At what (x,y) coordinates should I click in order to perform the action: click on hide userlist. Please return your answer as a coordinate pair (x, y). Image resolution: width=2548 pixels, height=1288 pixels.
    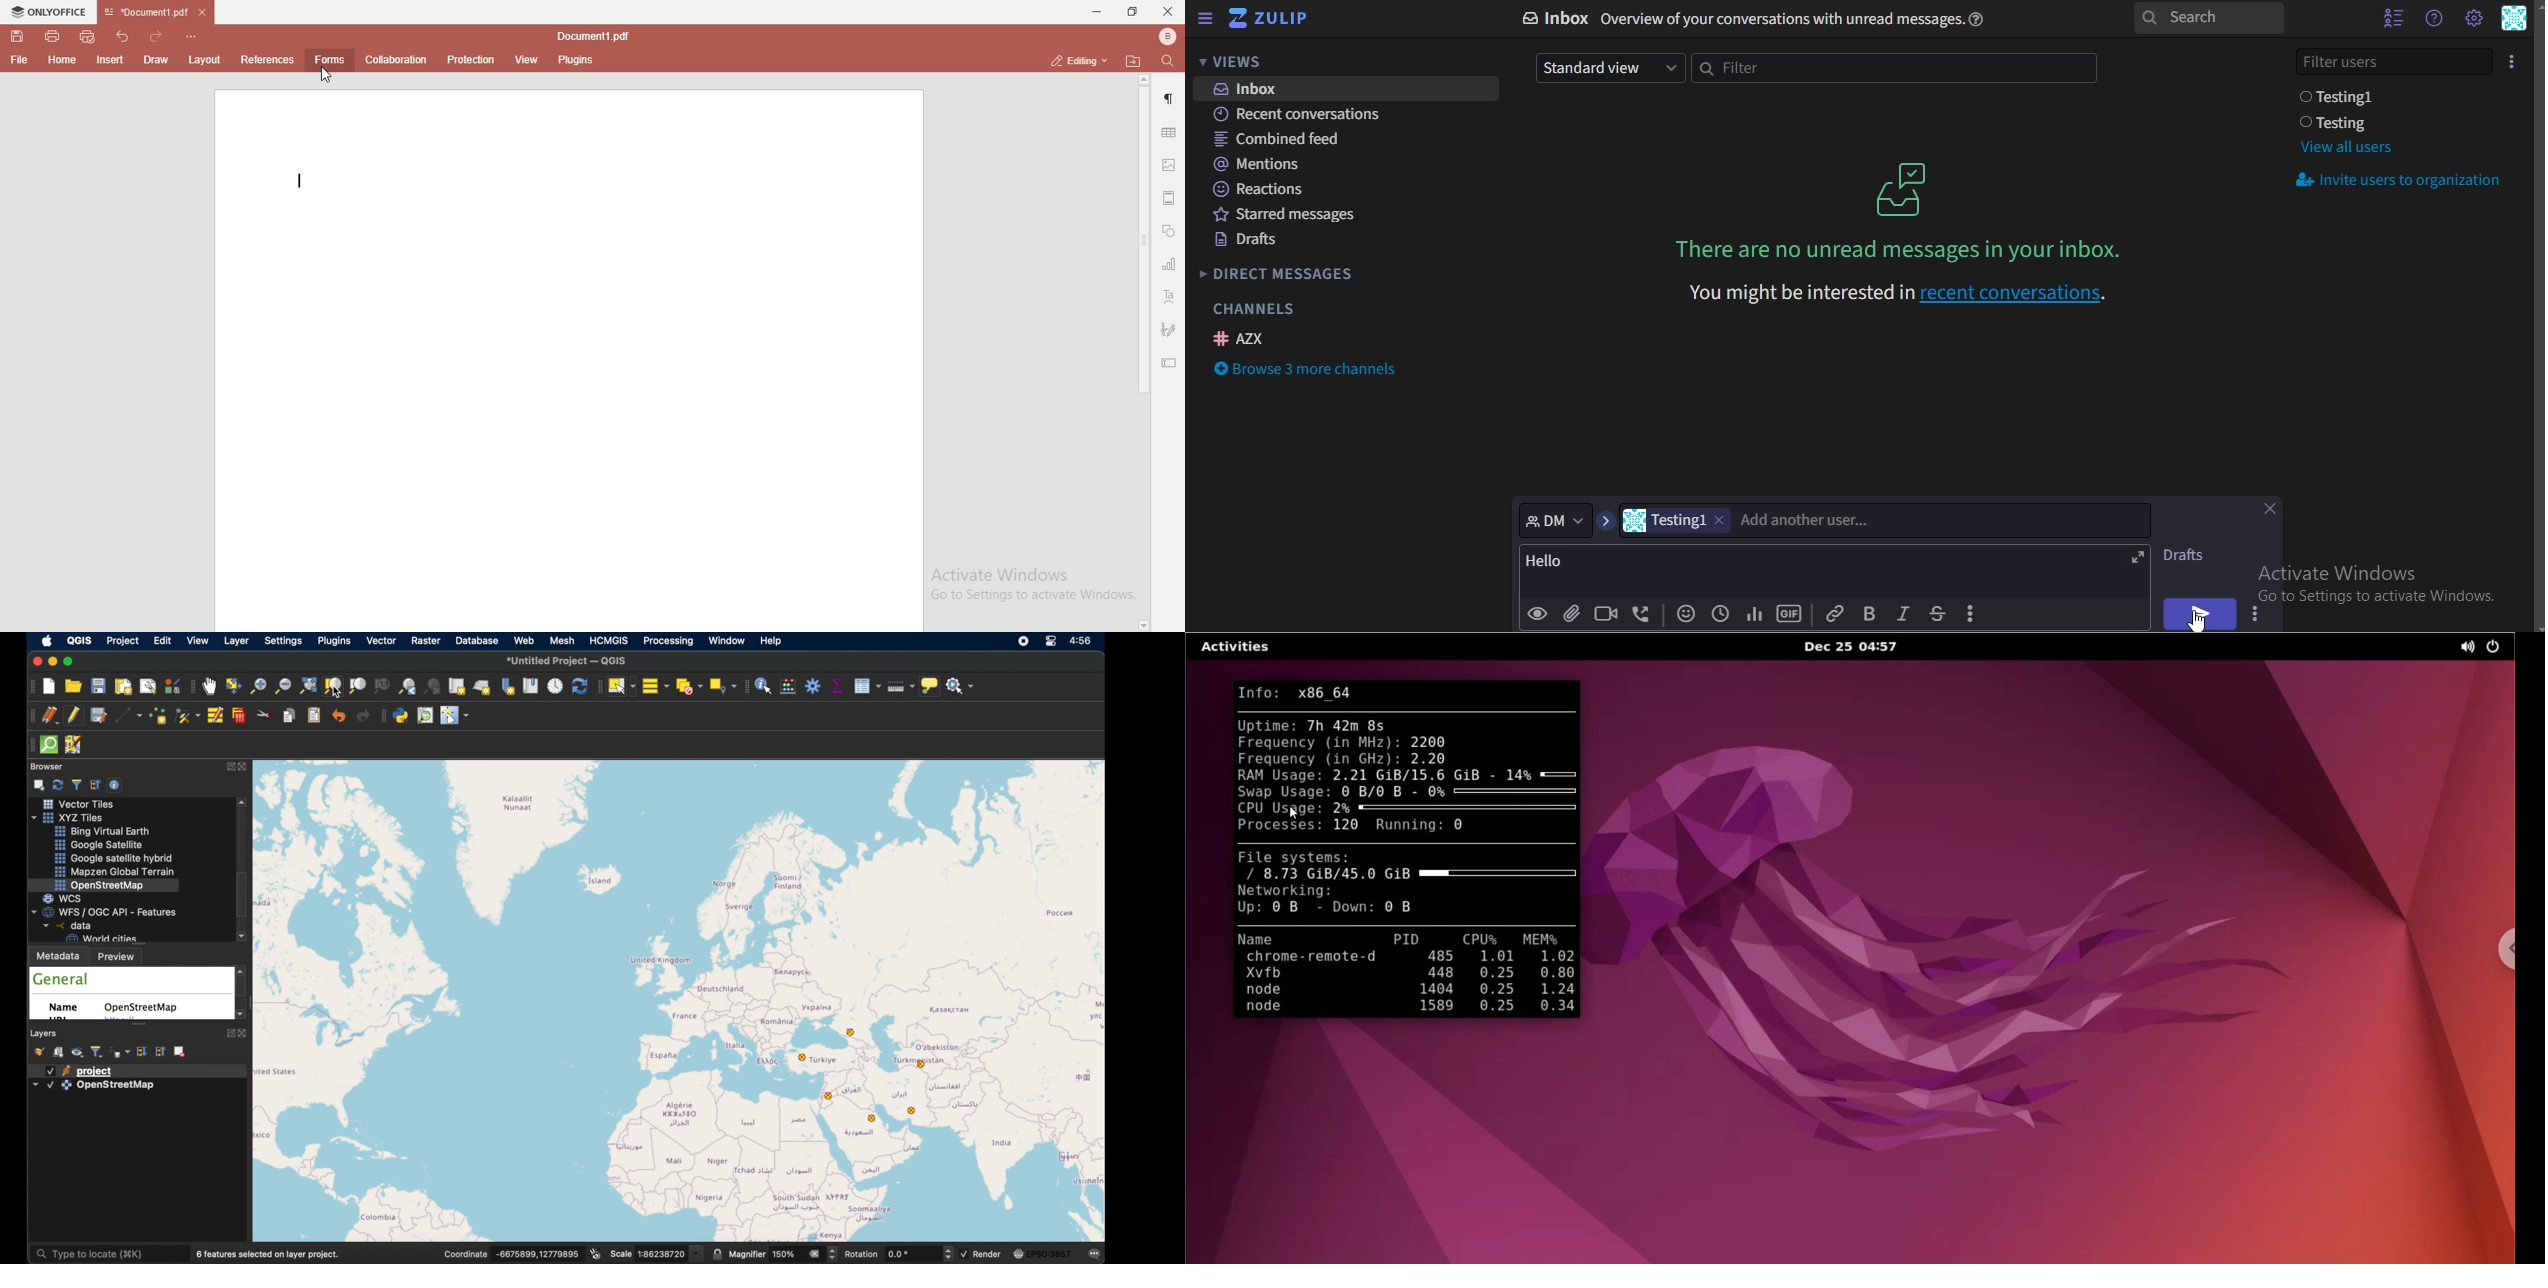
    Looking at the image, I should click on (2388, 18).